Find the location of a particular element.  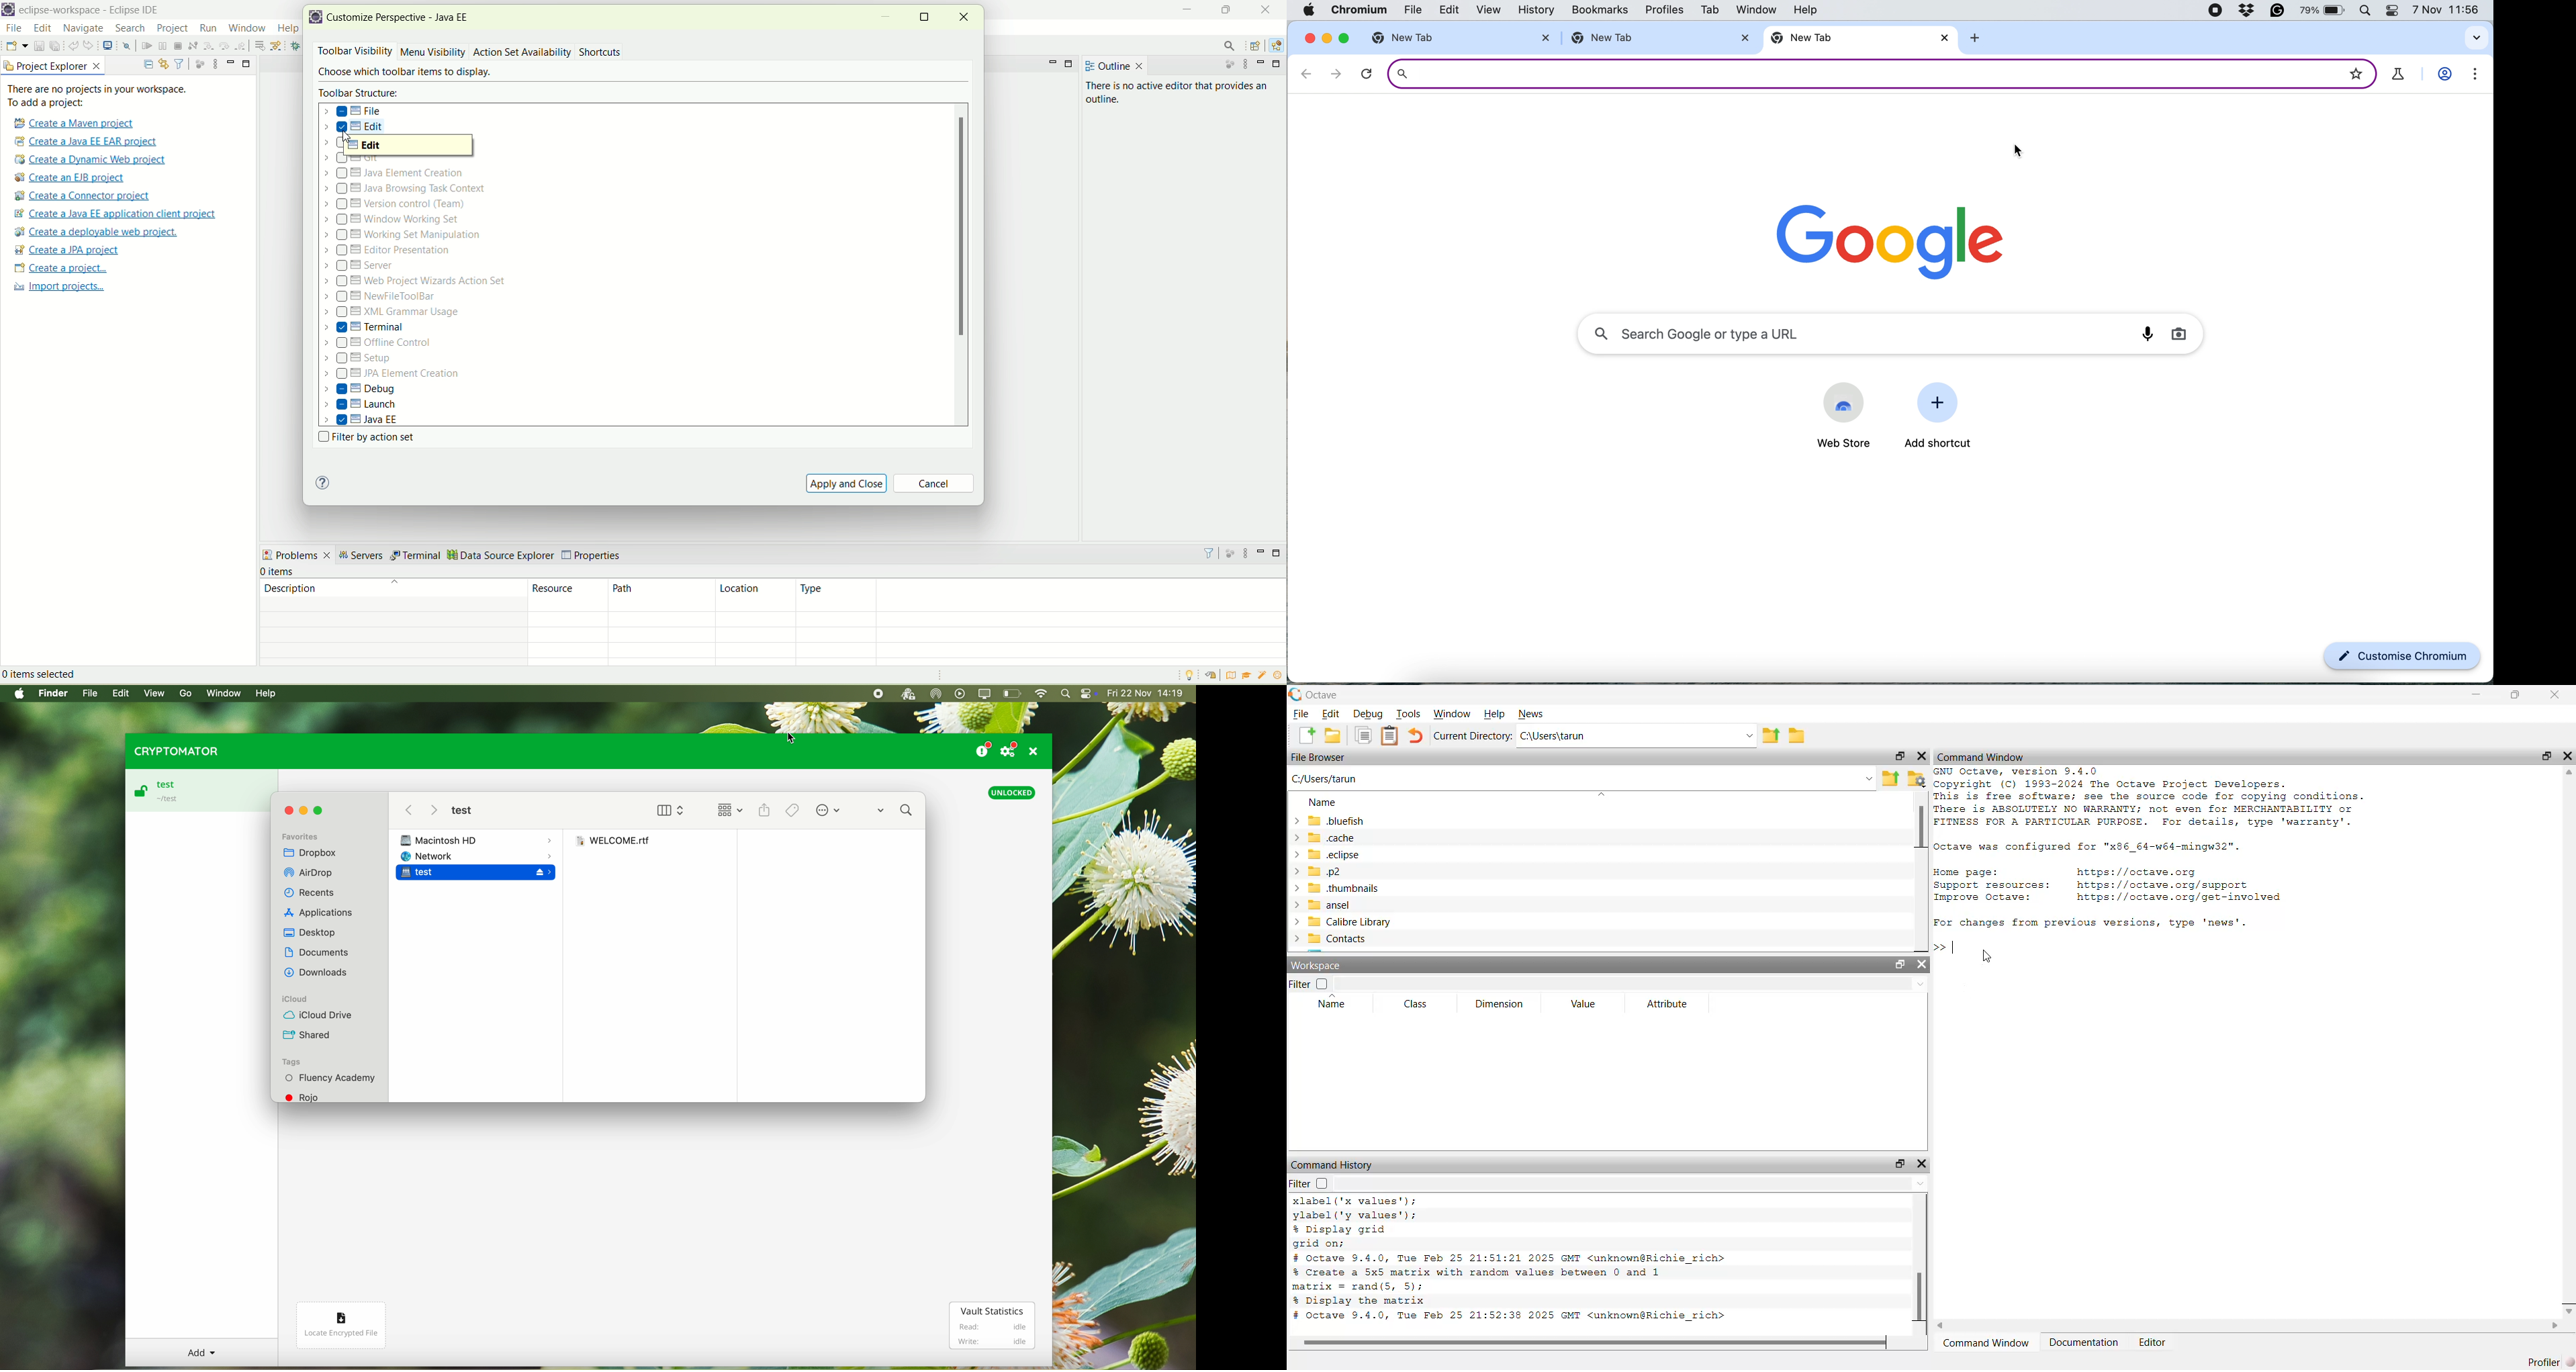

items selected is located at coordinates (60, 673).